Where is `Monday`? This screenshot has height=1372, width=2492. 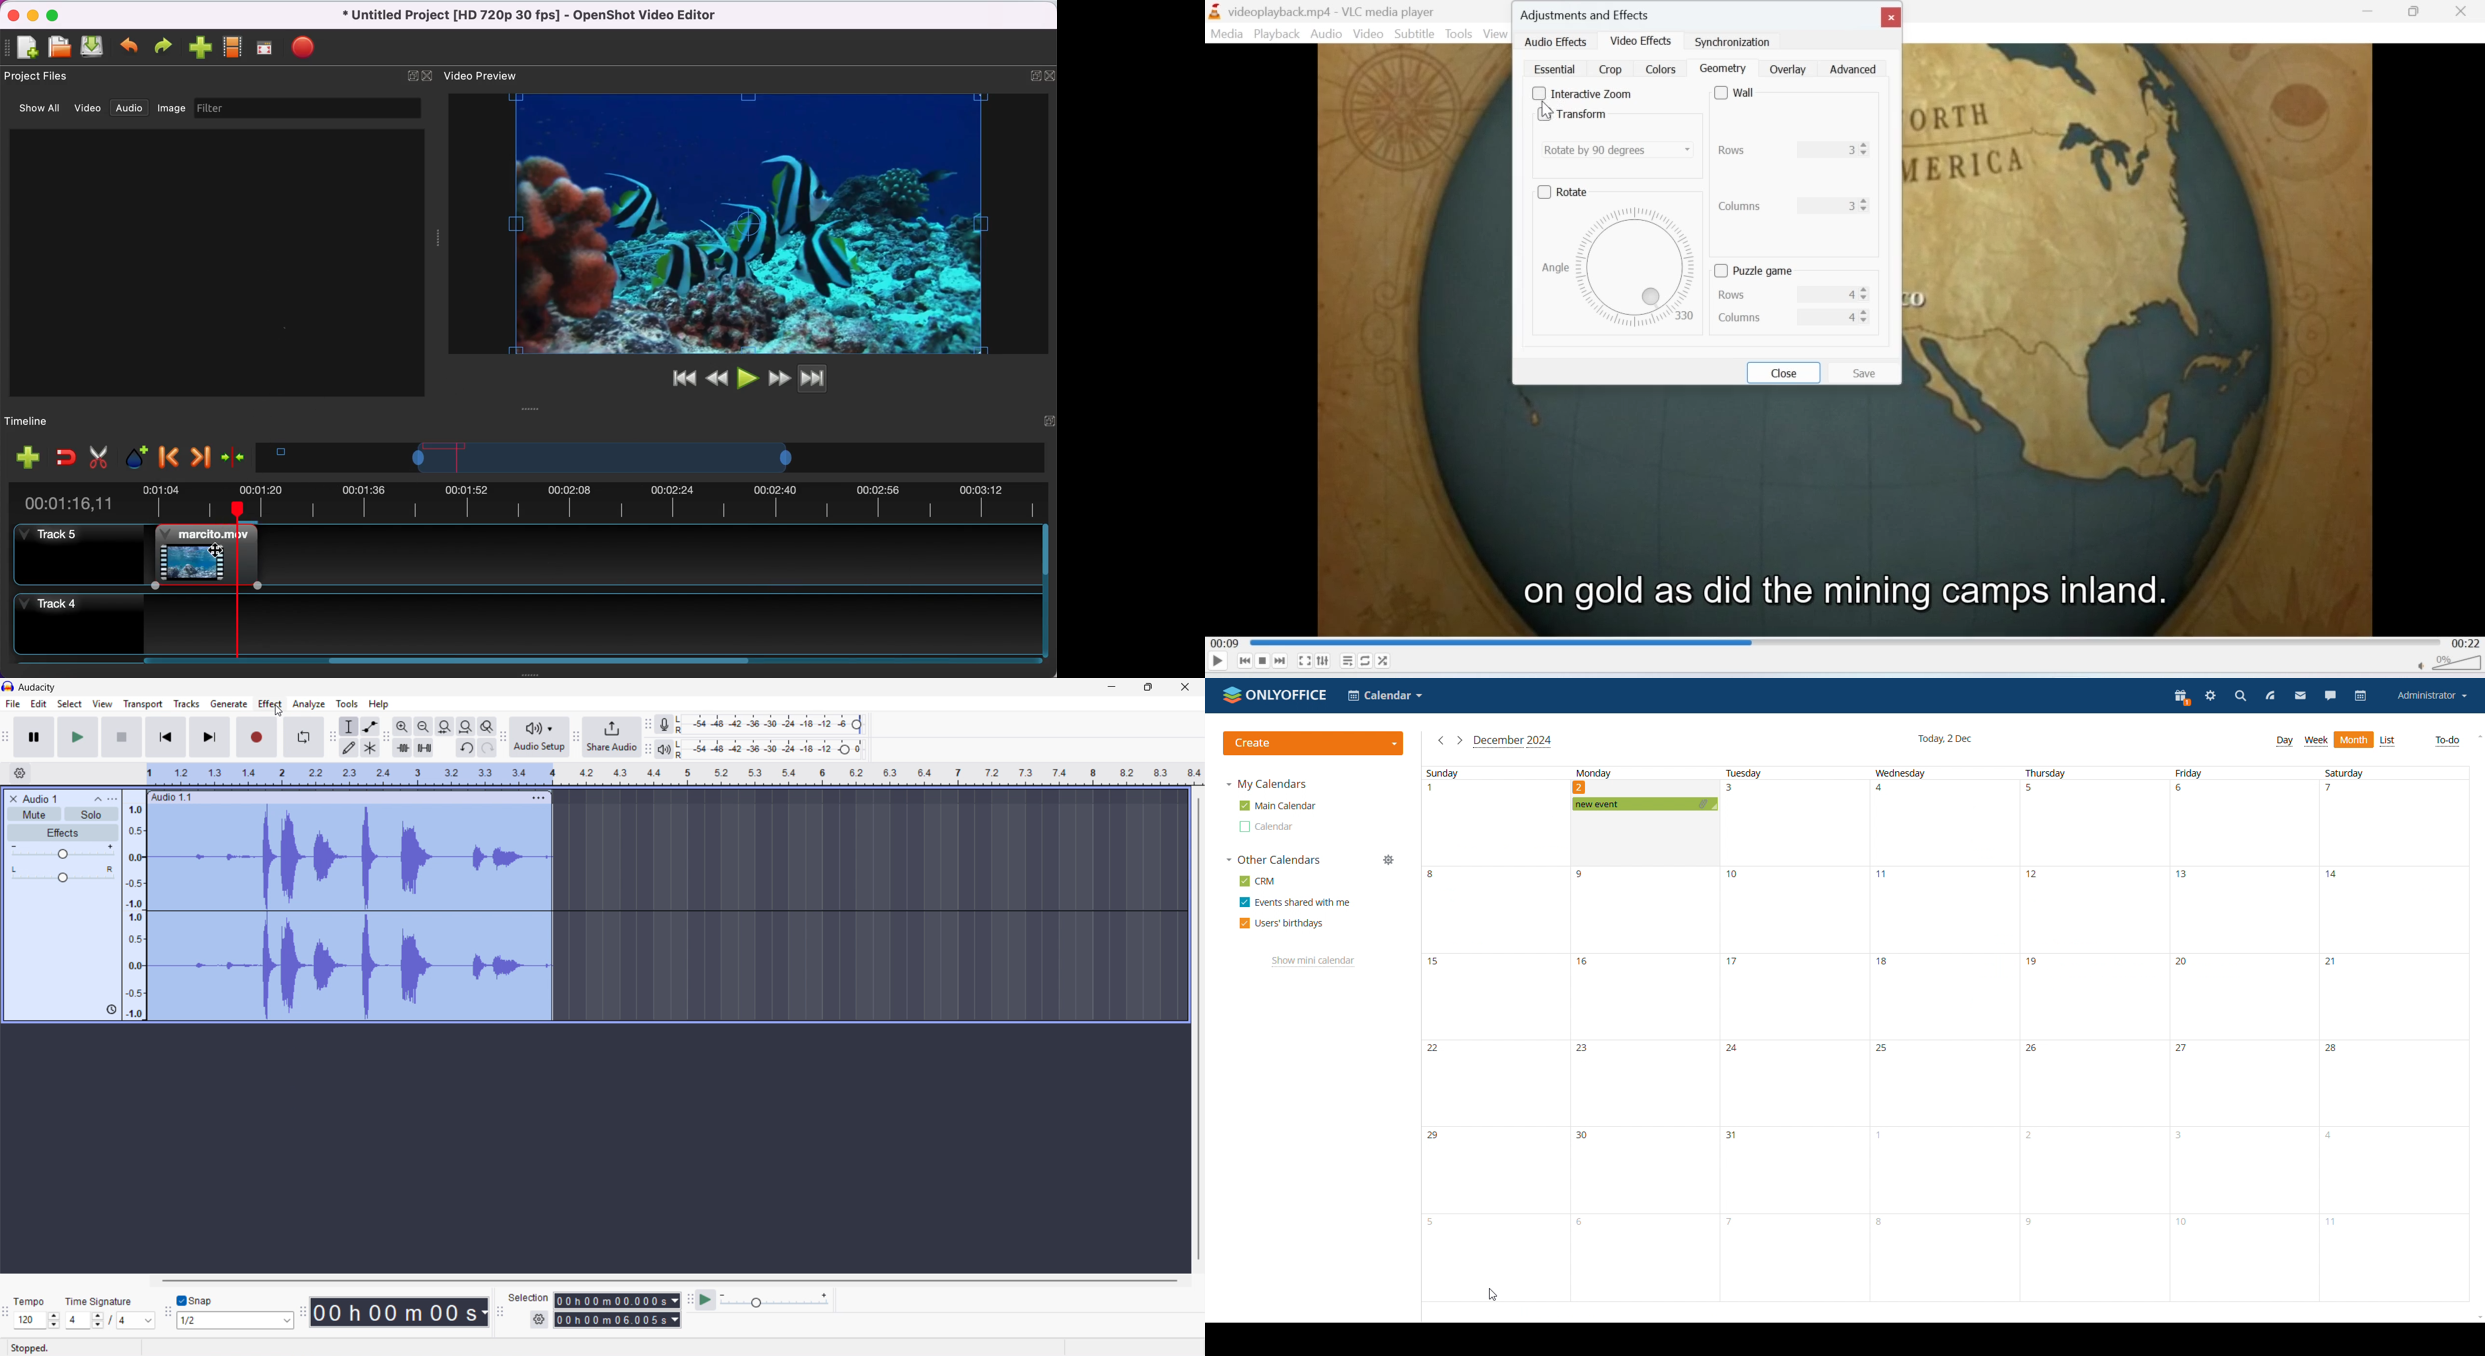
Monday is located at coordinates (1629, 1033).